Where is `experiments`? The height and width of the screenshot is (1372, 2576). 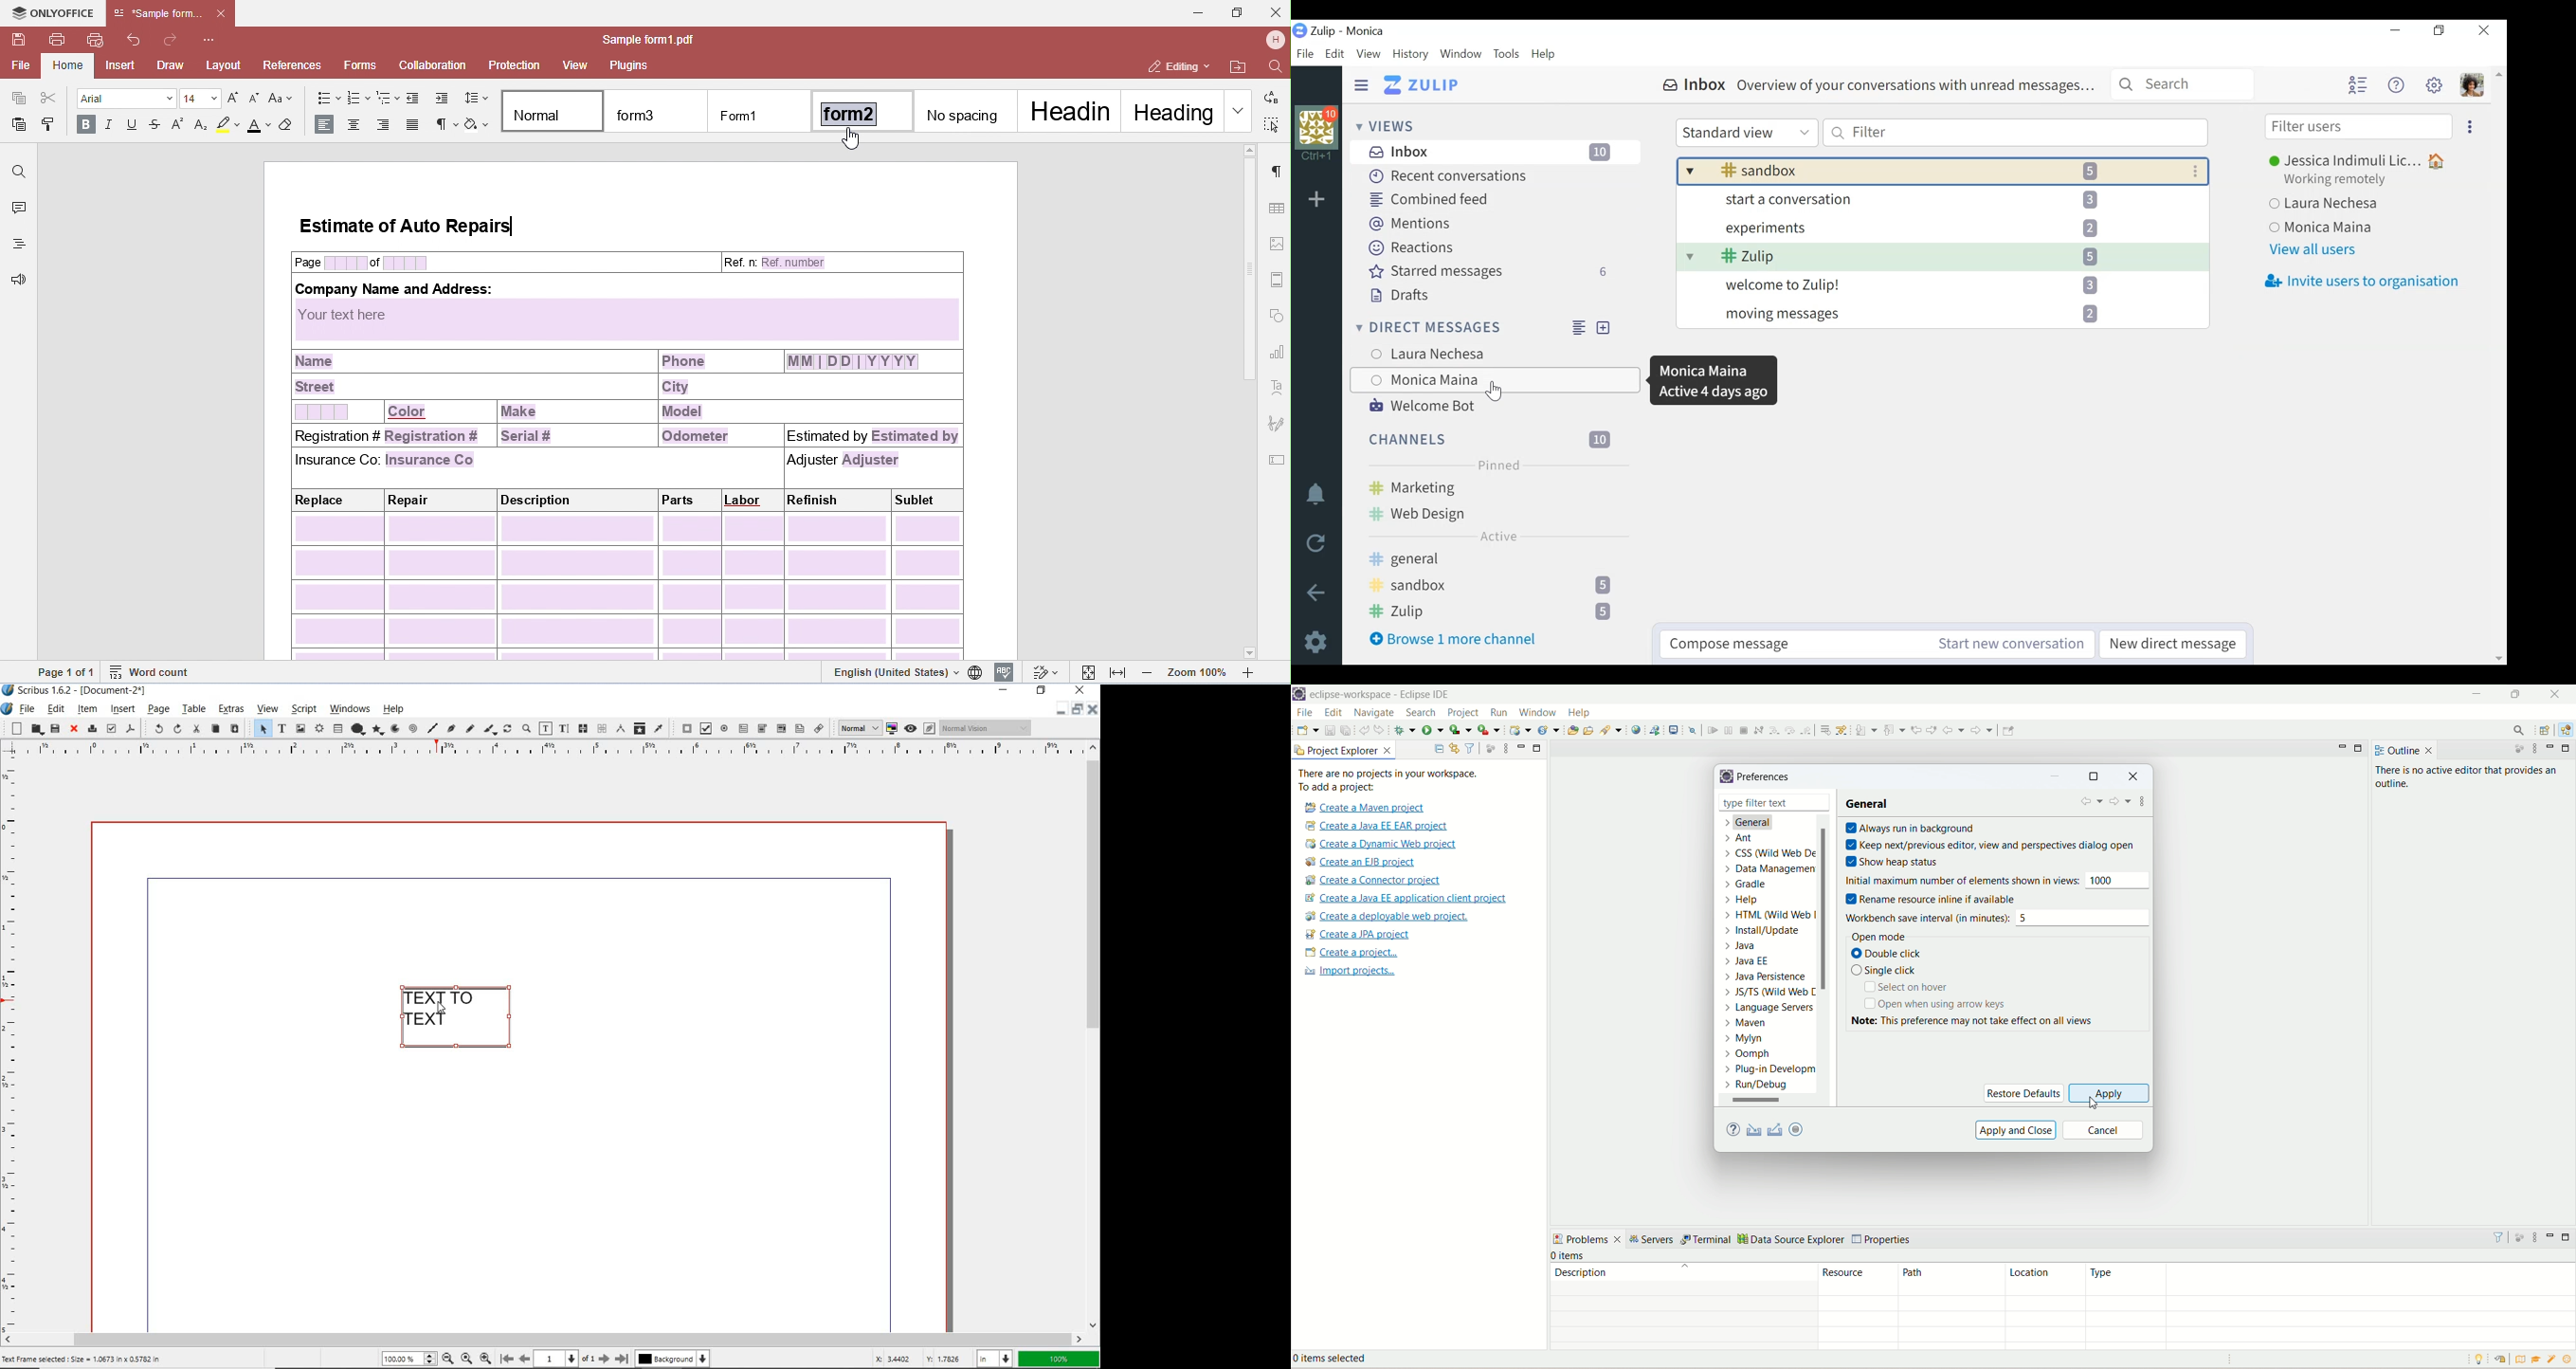 experiments is located at coordinates (1940, 229).